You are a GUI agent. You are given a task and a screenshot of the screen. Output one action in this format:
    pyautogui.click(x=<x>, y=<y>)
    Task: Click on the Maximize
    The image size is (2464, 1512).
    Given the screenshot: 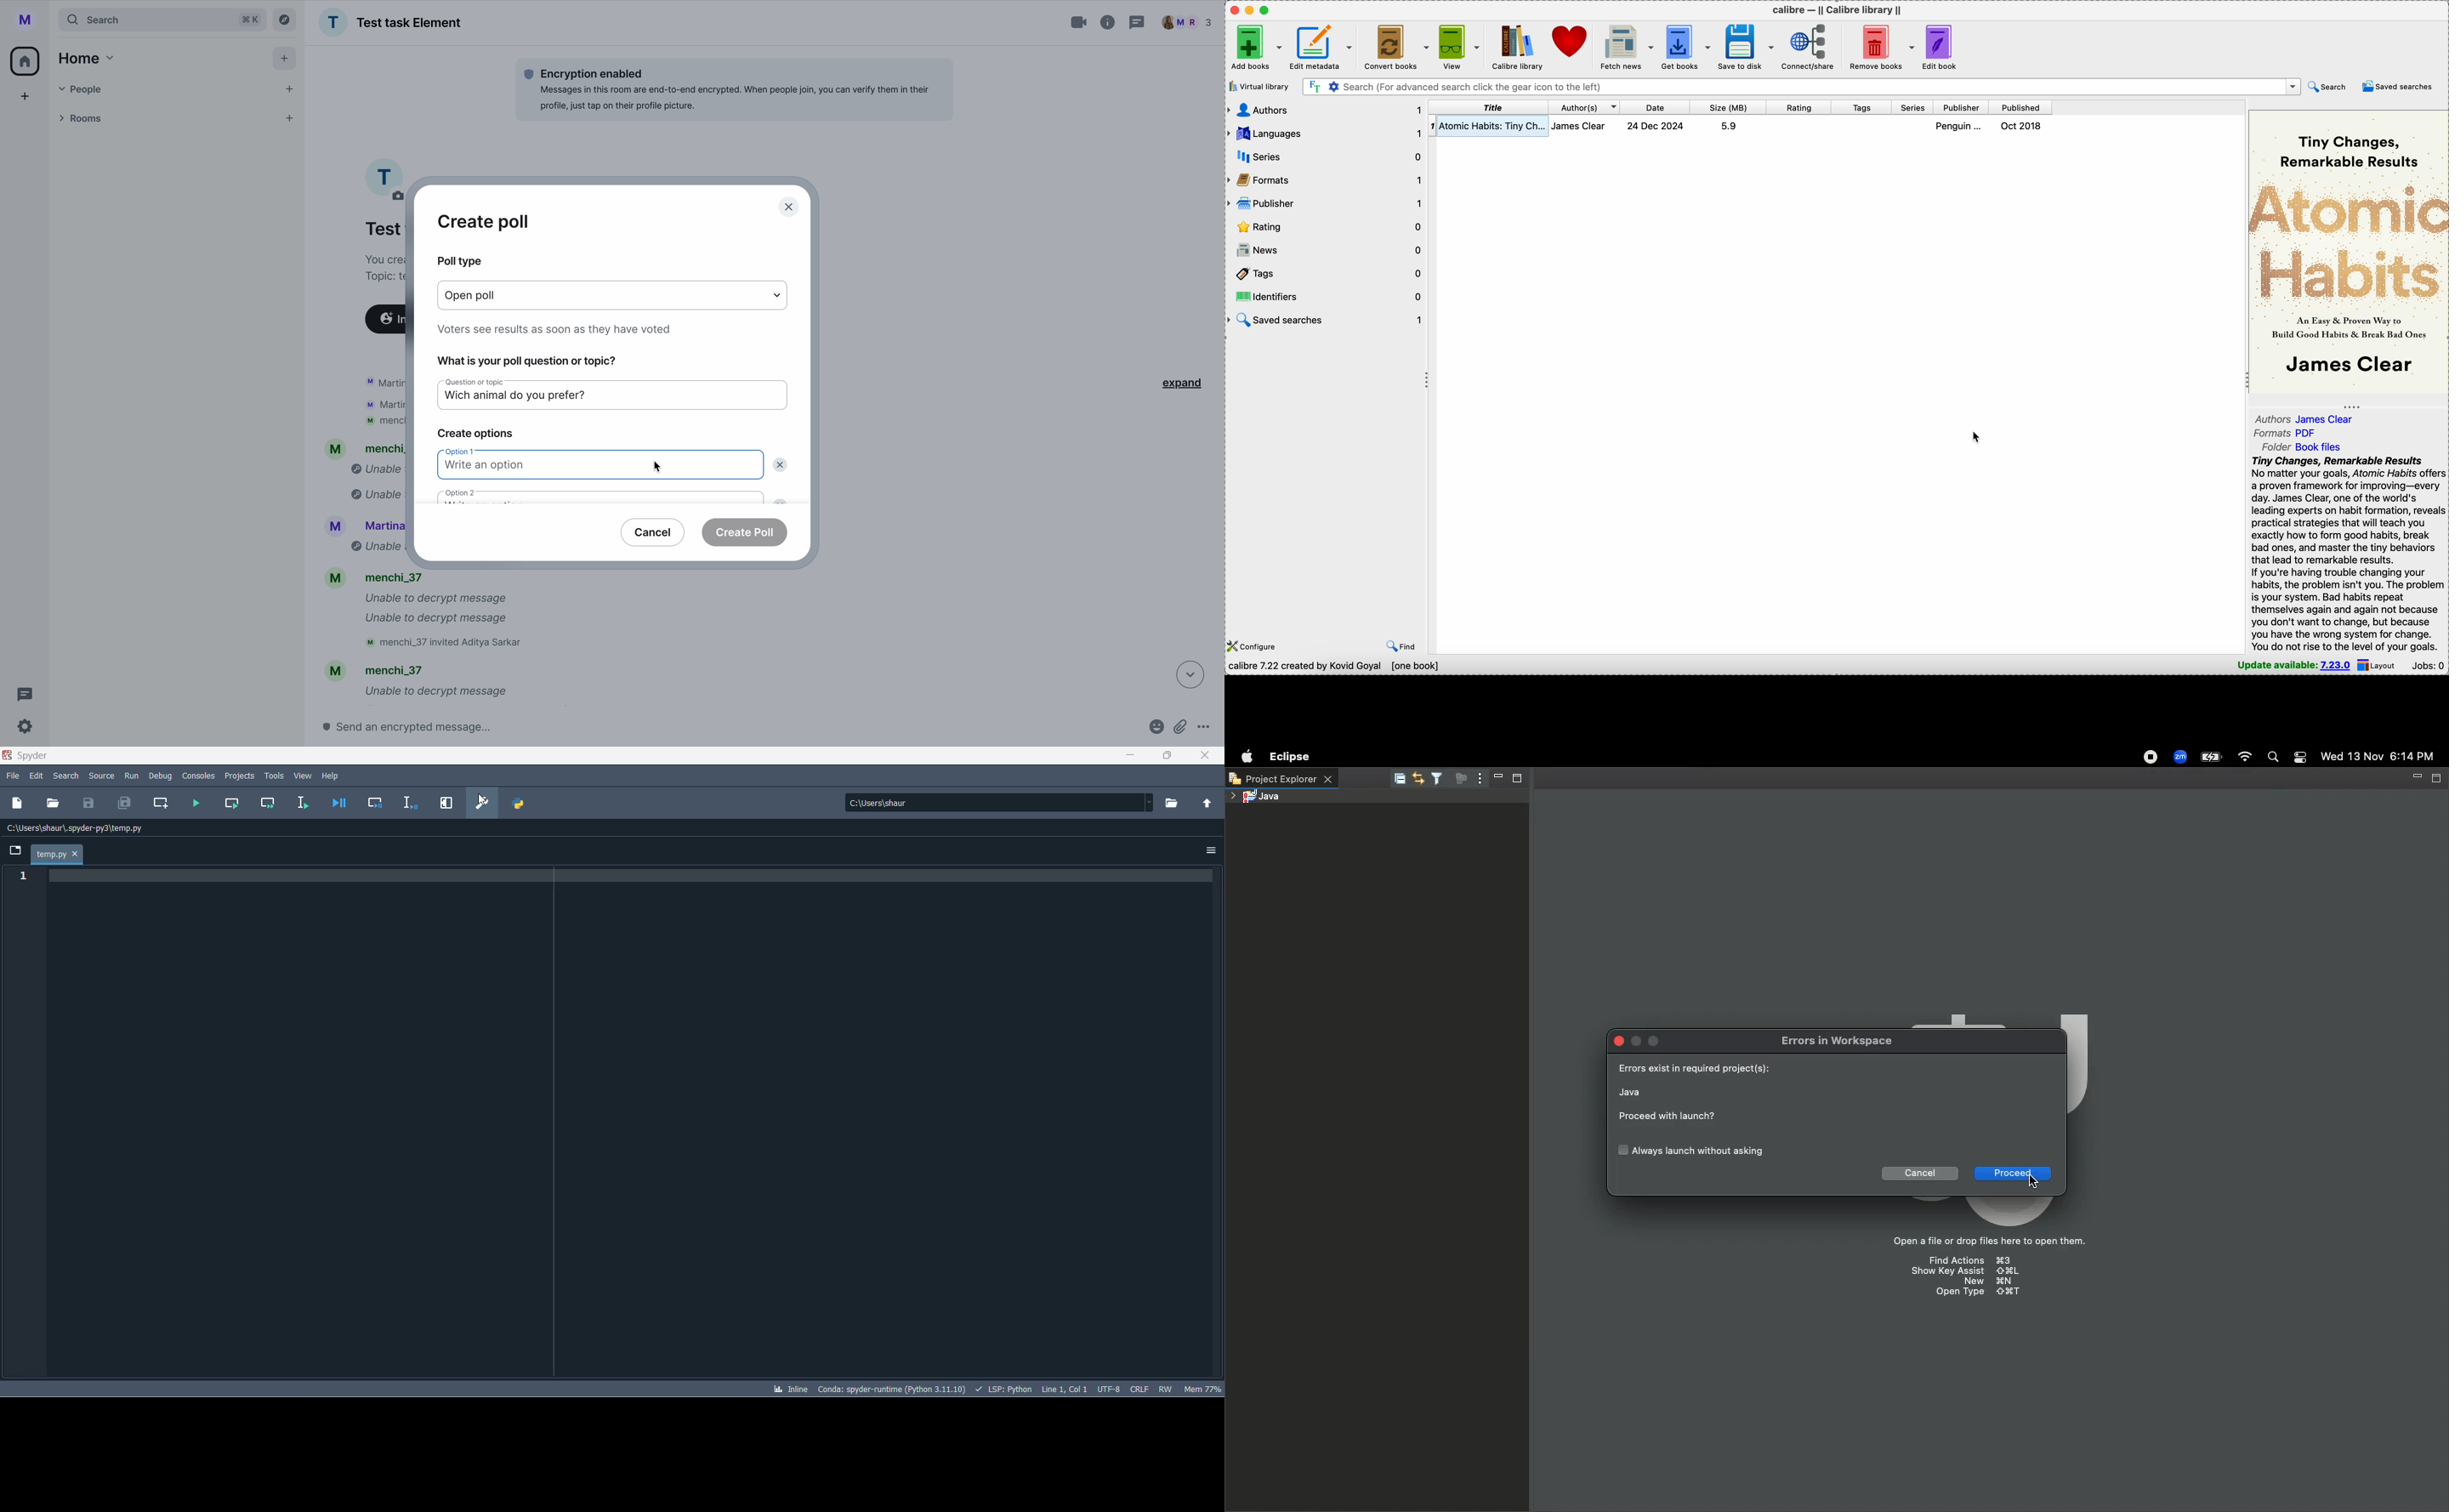 What is the action you would take?
    pyautogui.click(x=1518, y=780)
    